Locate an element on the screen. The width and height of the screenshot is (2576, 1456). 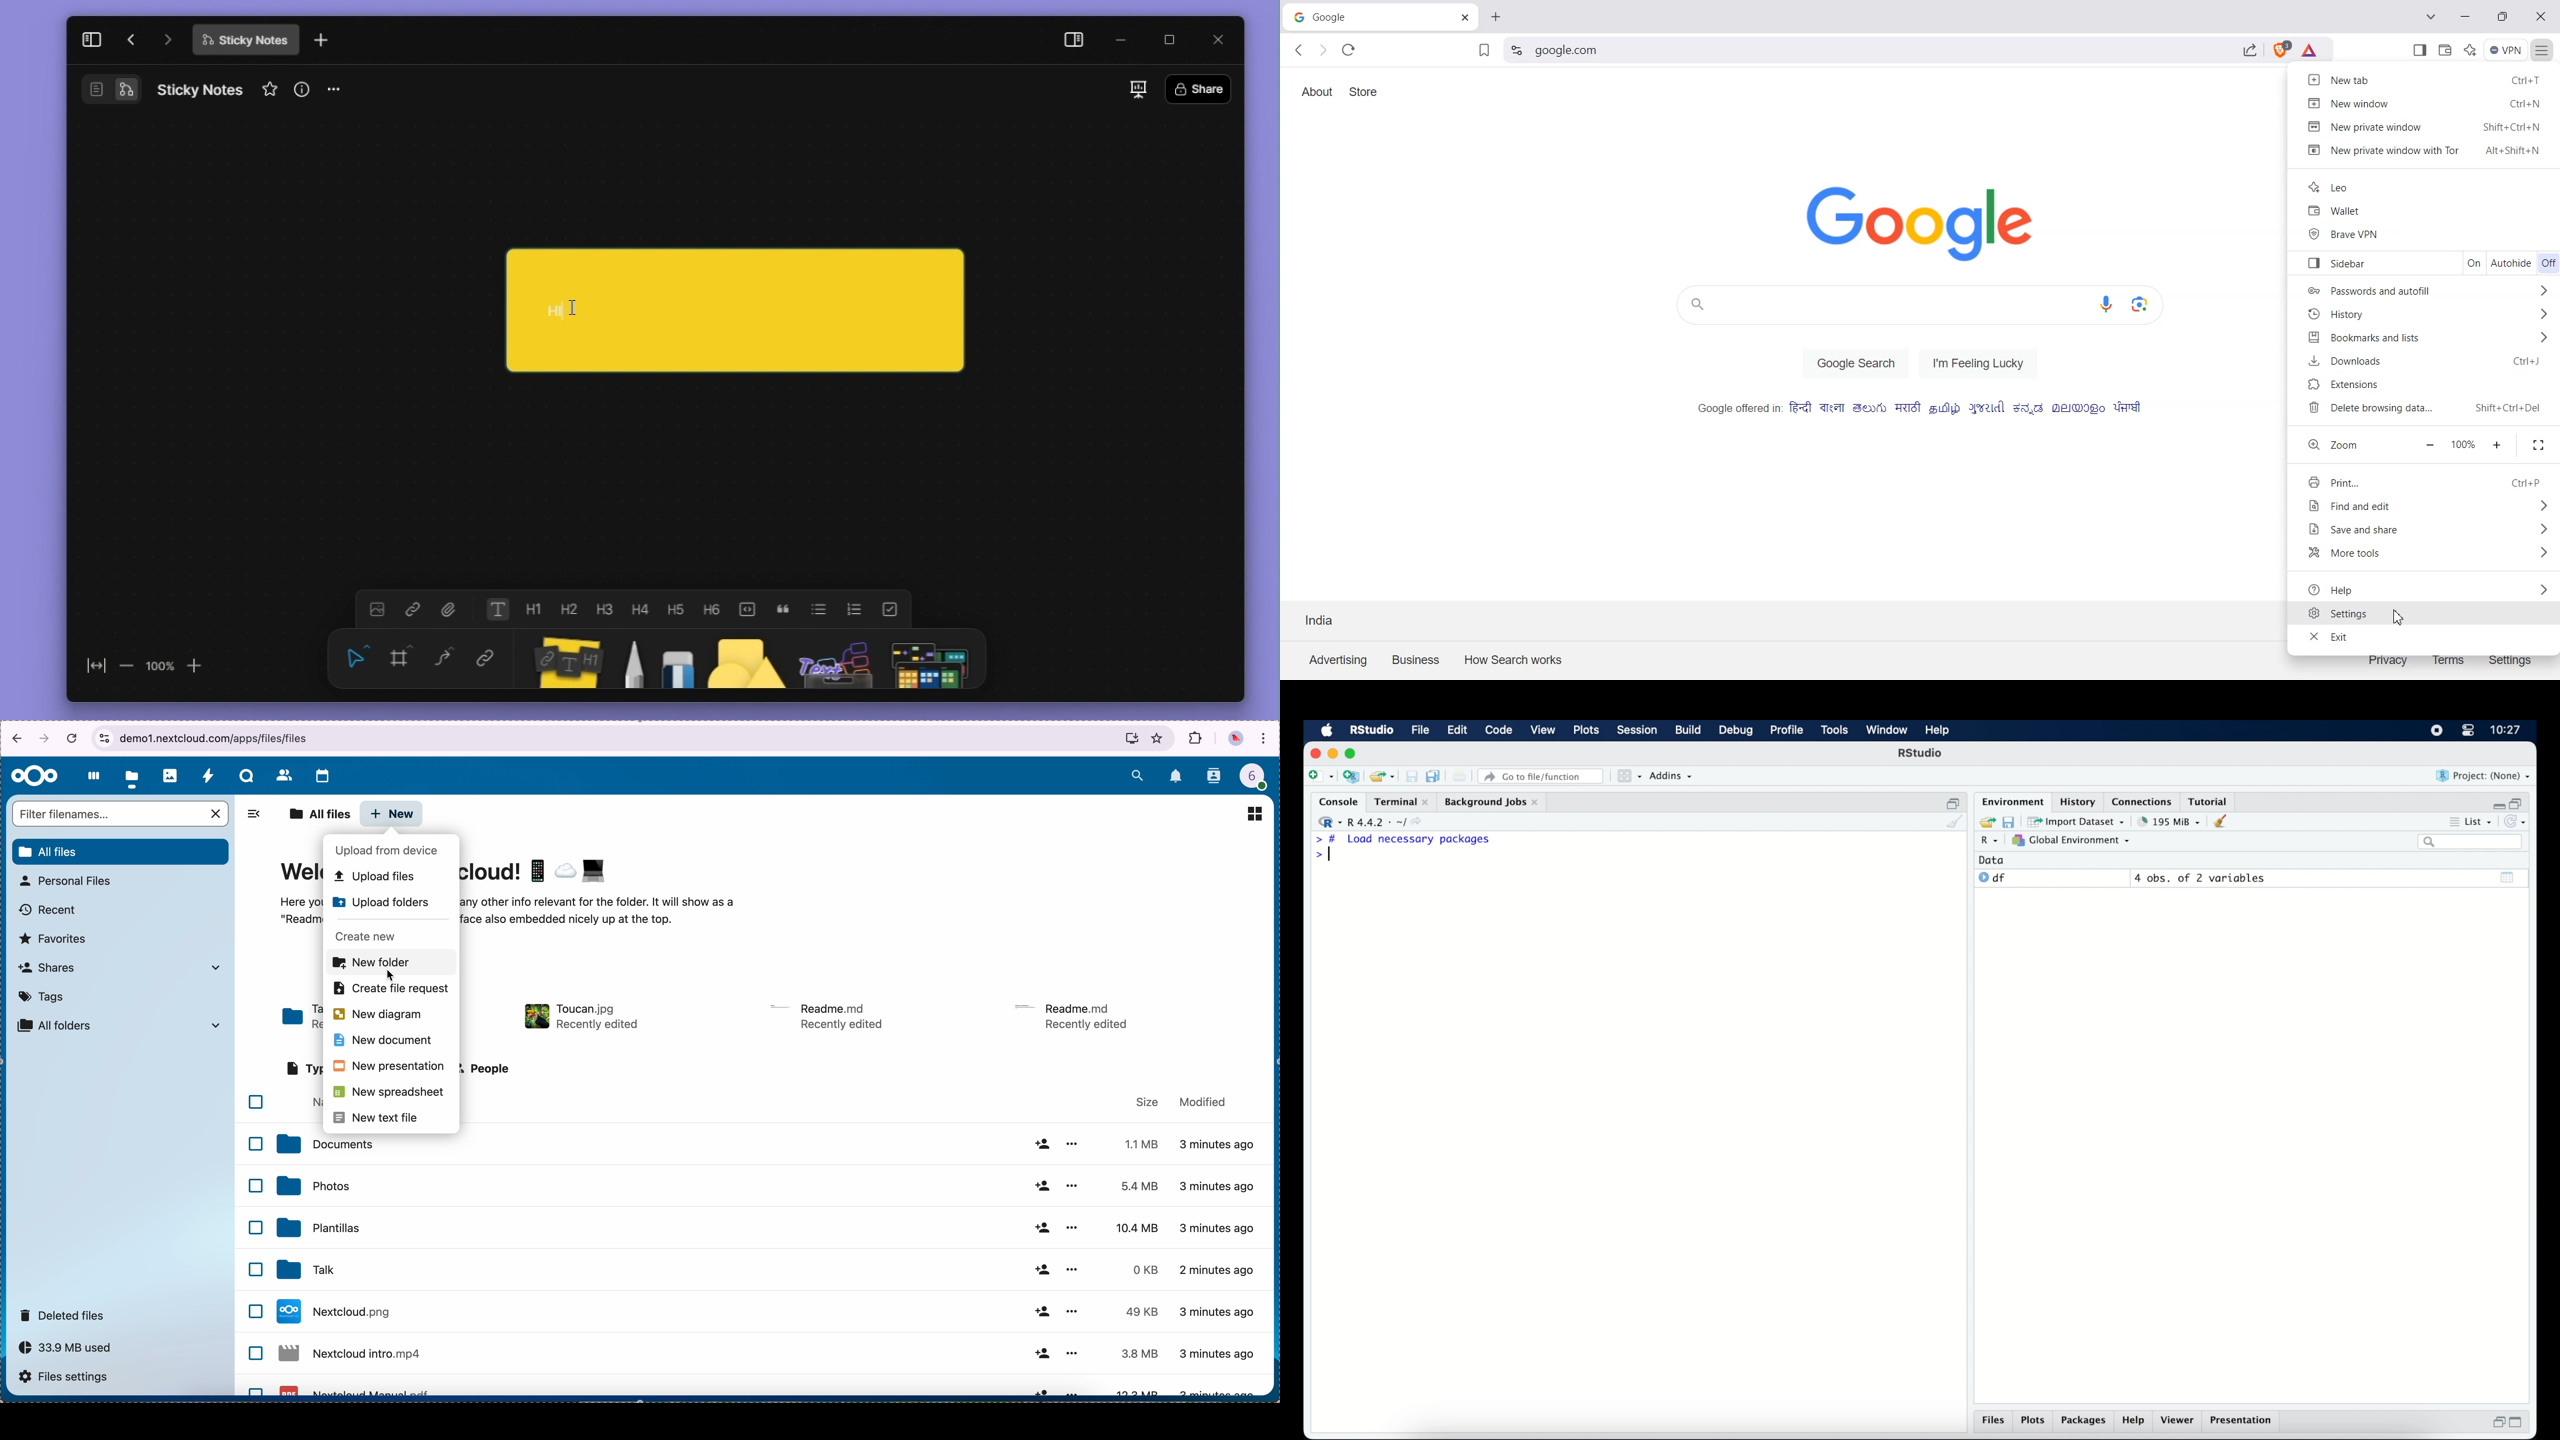
history is located at coordinates (2077, 801).